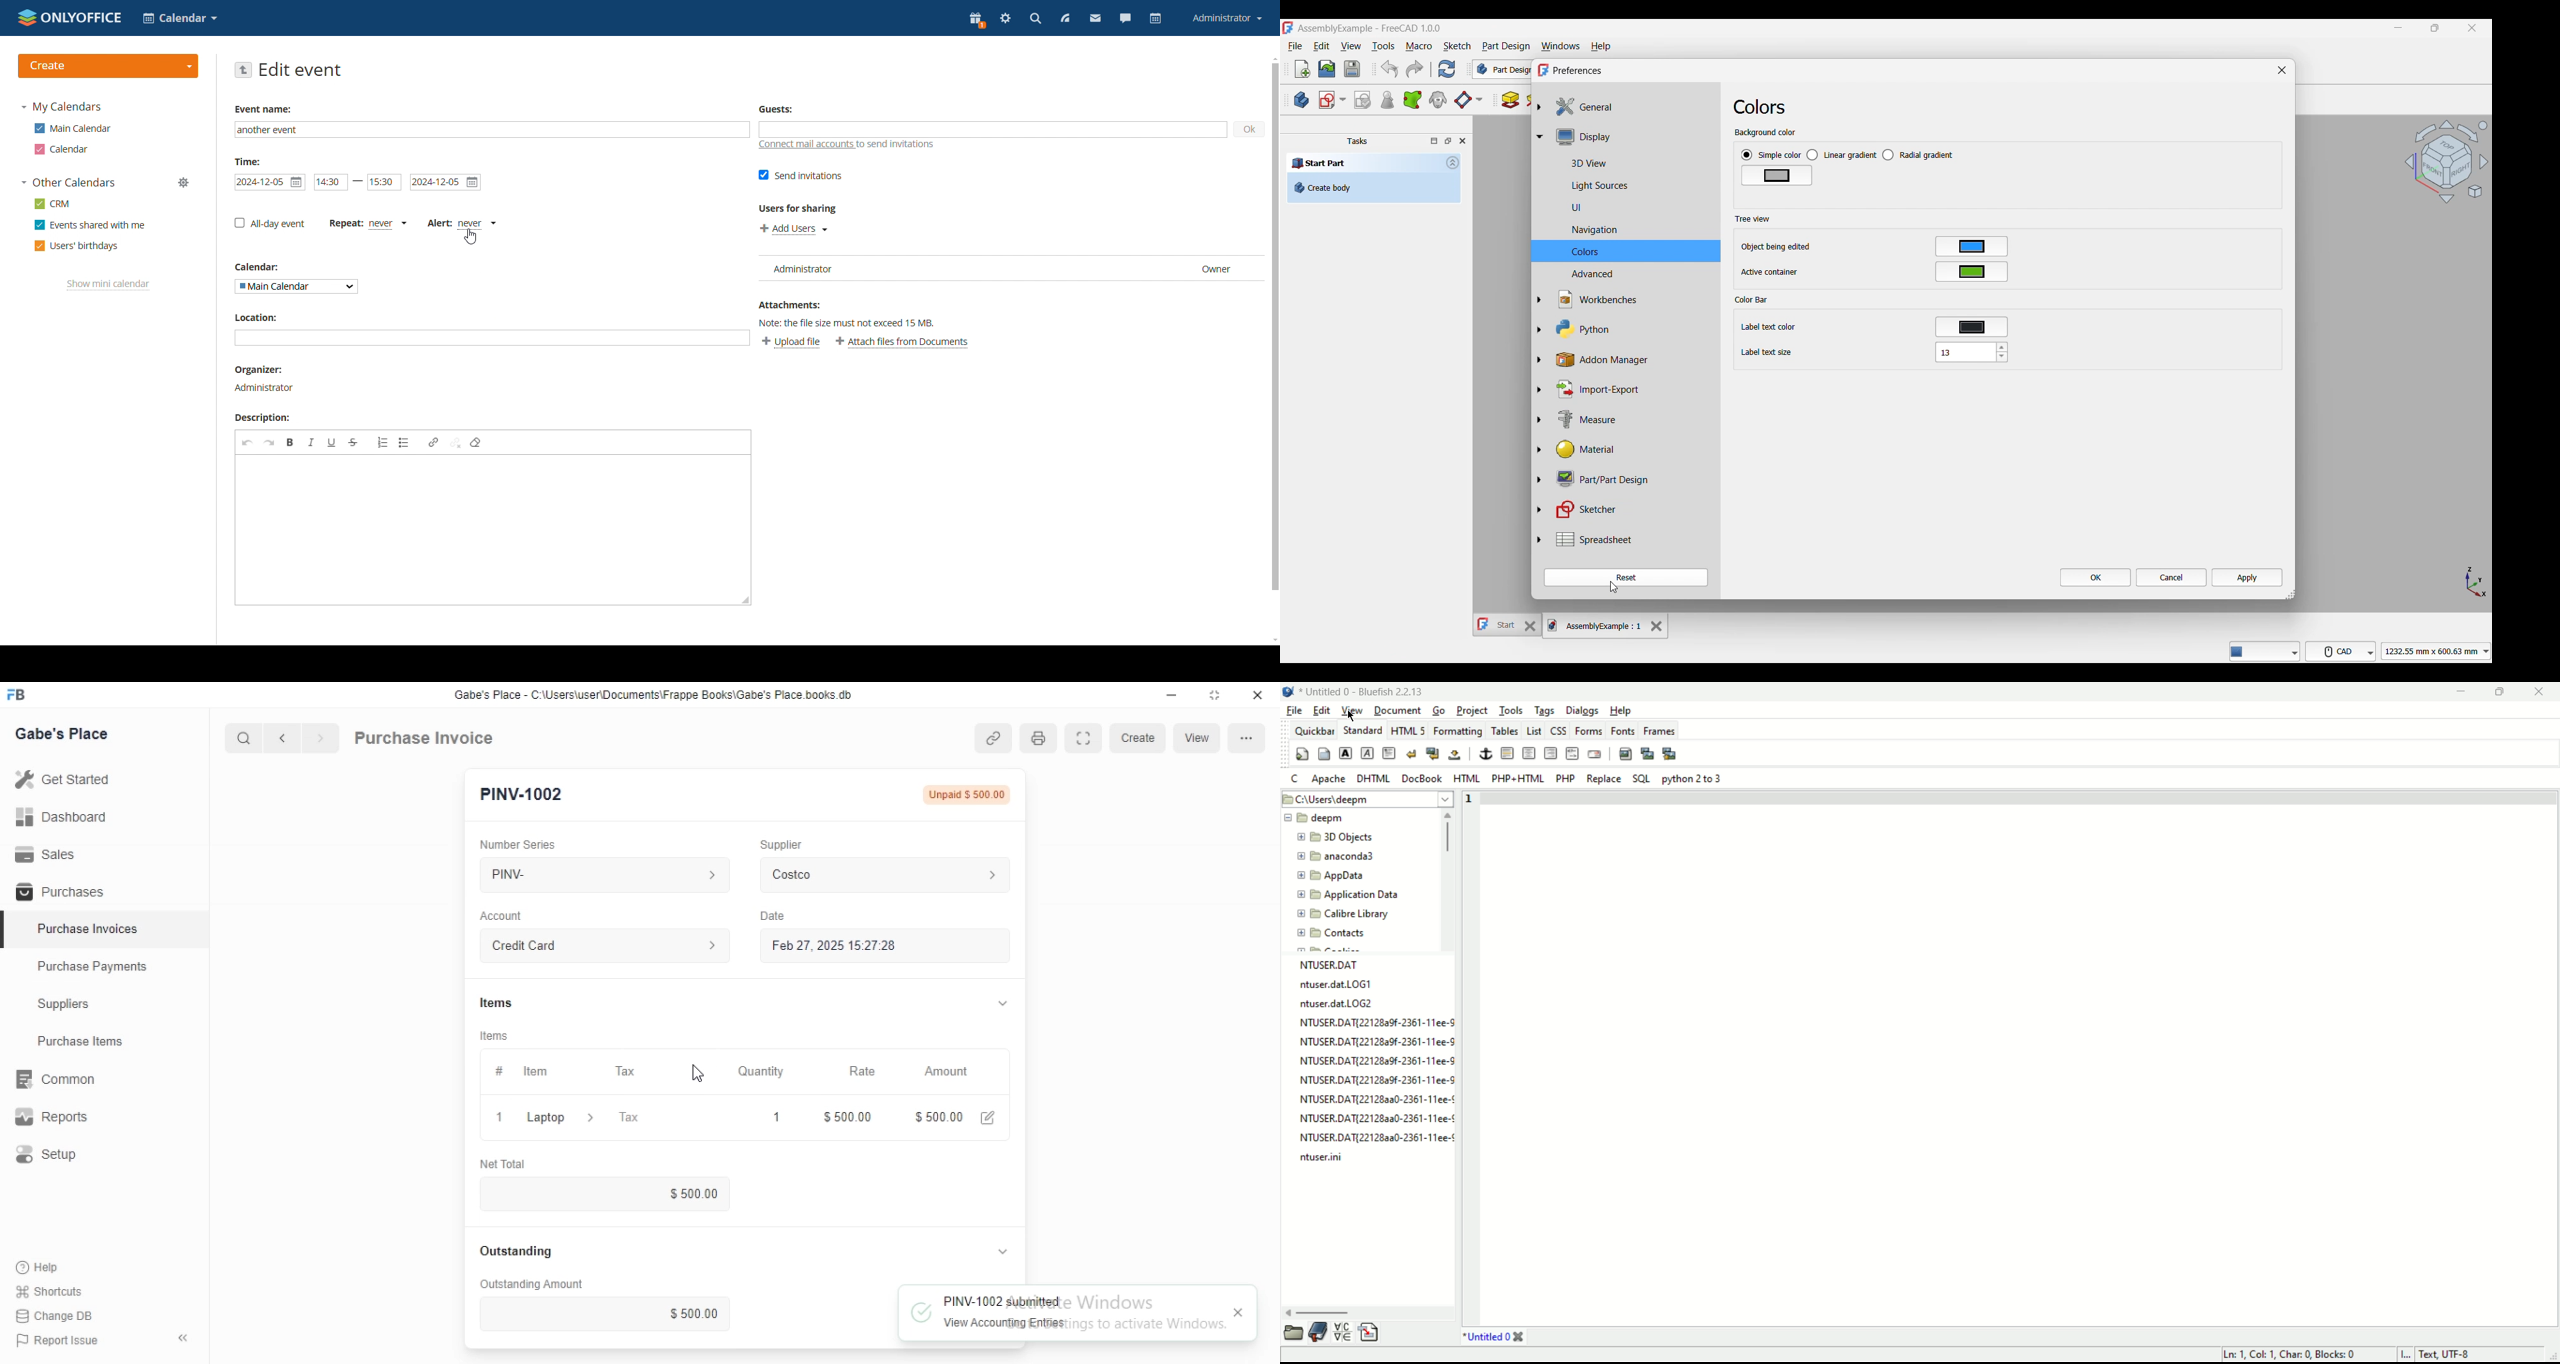 The width and height of the screenshot is (2576, 1372). Describe the element at coordinates (650, 1071) in the screenshot. I see `Tax` at that location.